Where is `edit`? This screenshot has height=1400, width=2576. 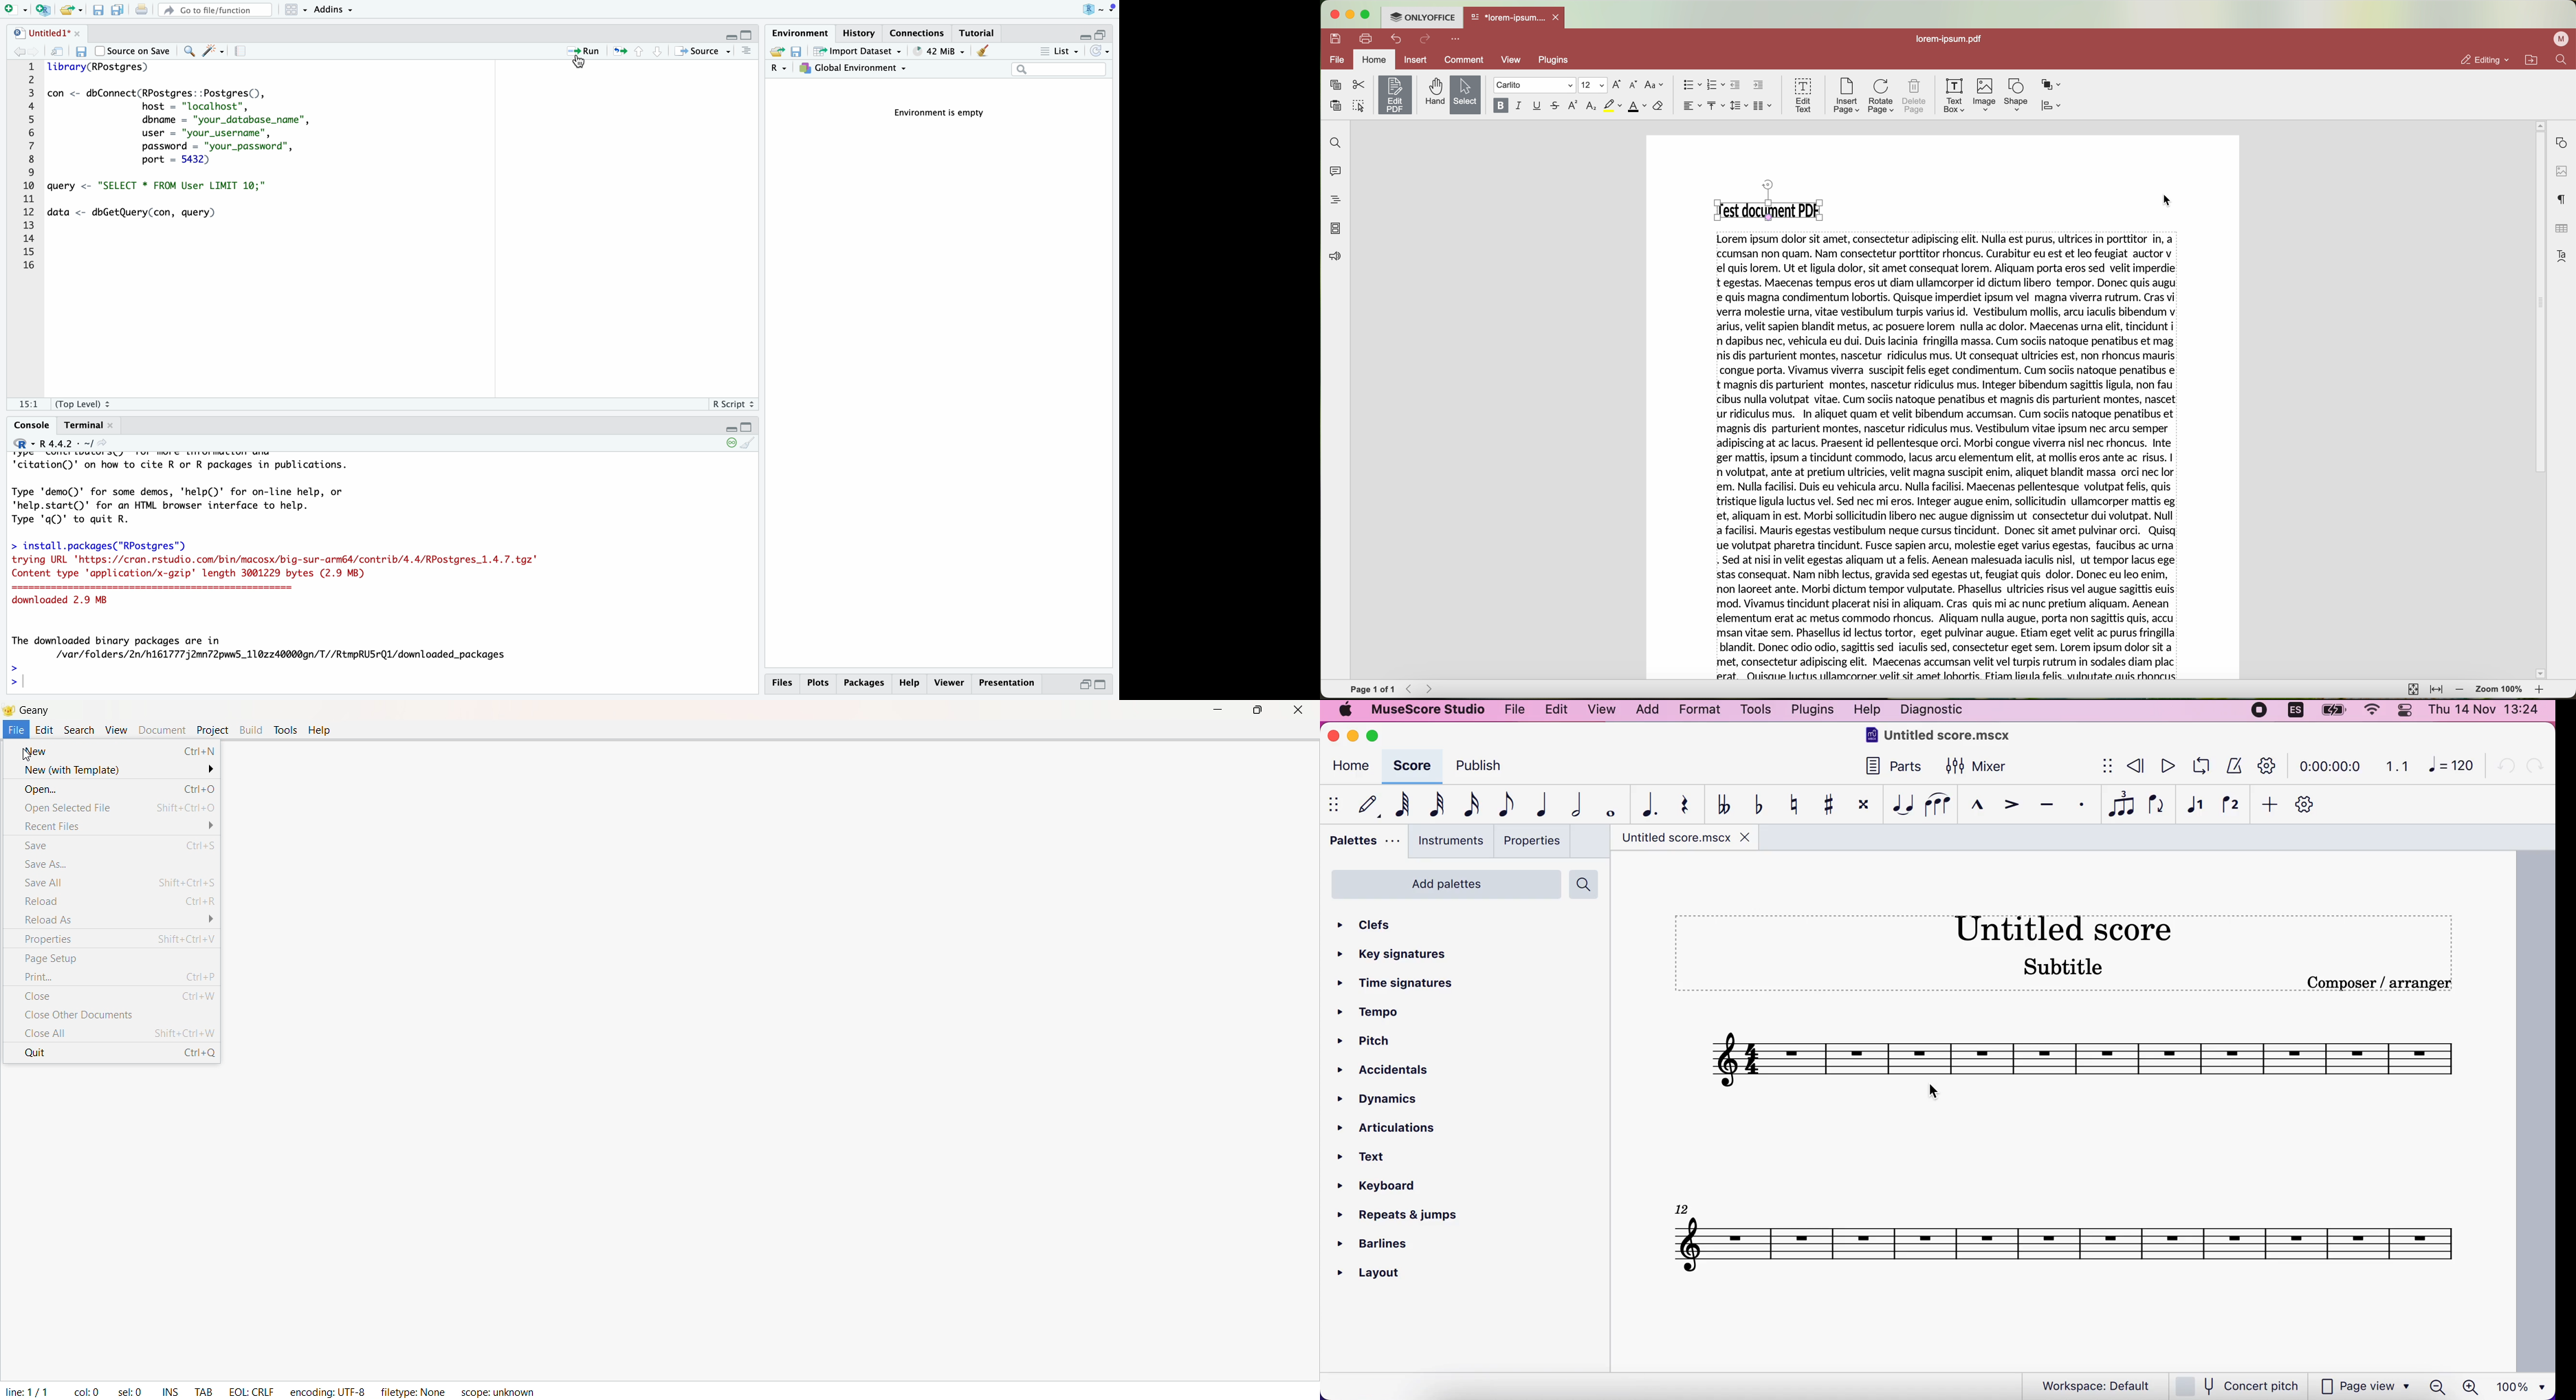 edit is located at coordinates (1560, 709).